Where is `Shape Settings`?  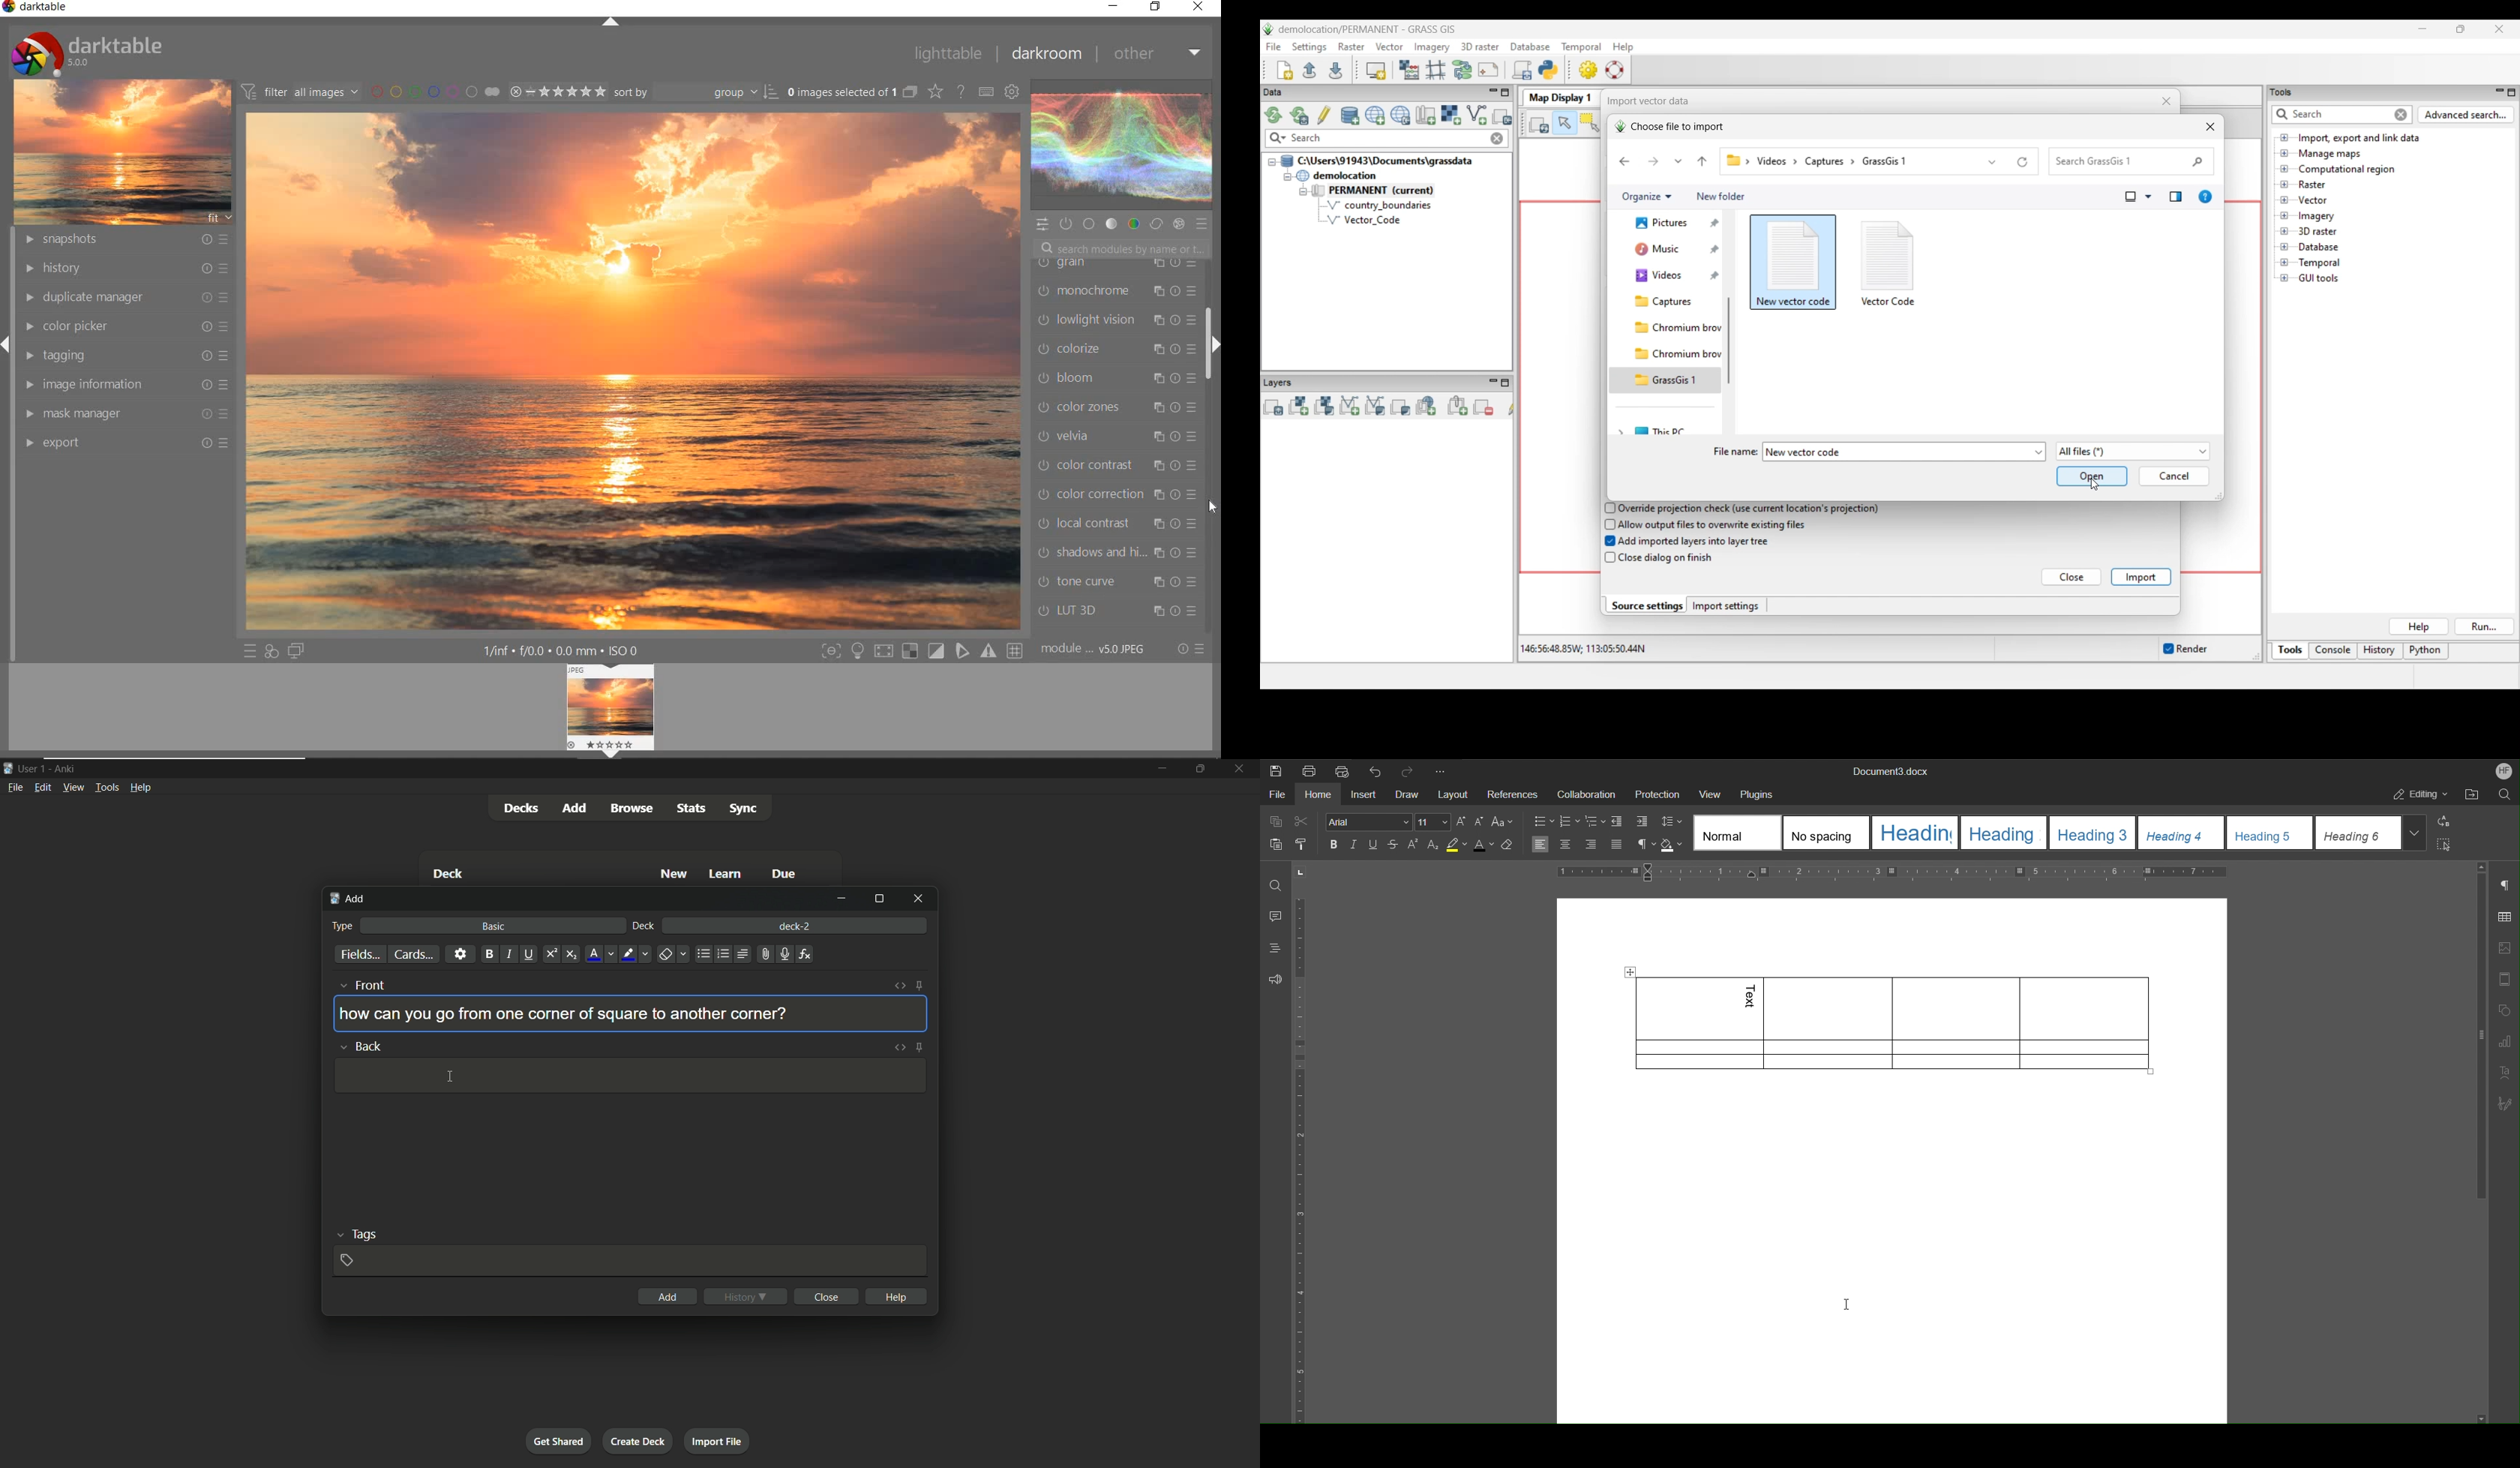
Shape Settings is located at coordinates (2506, 1009).